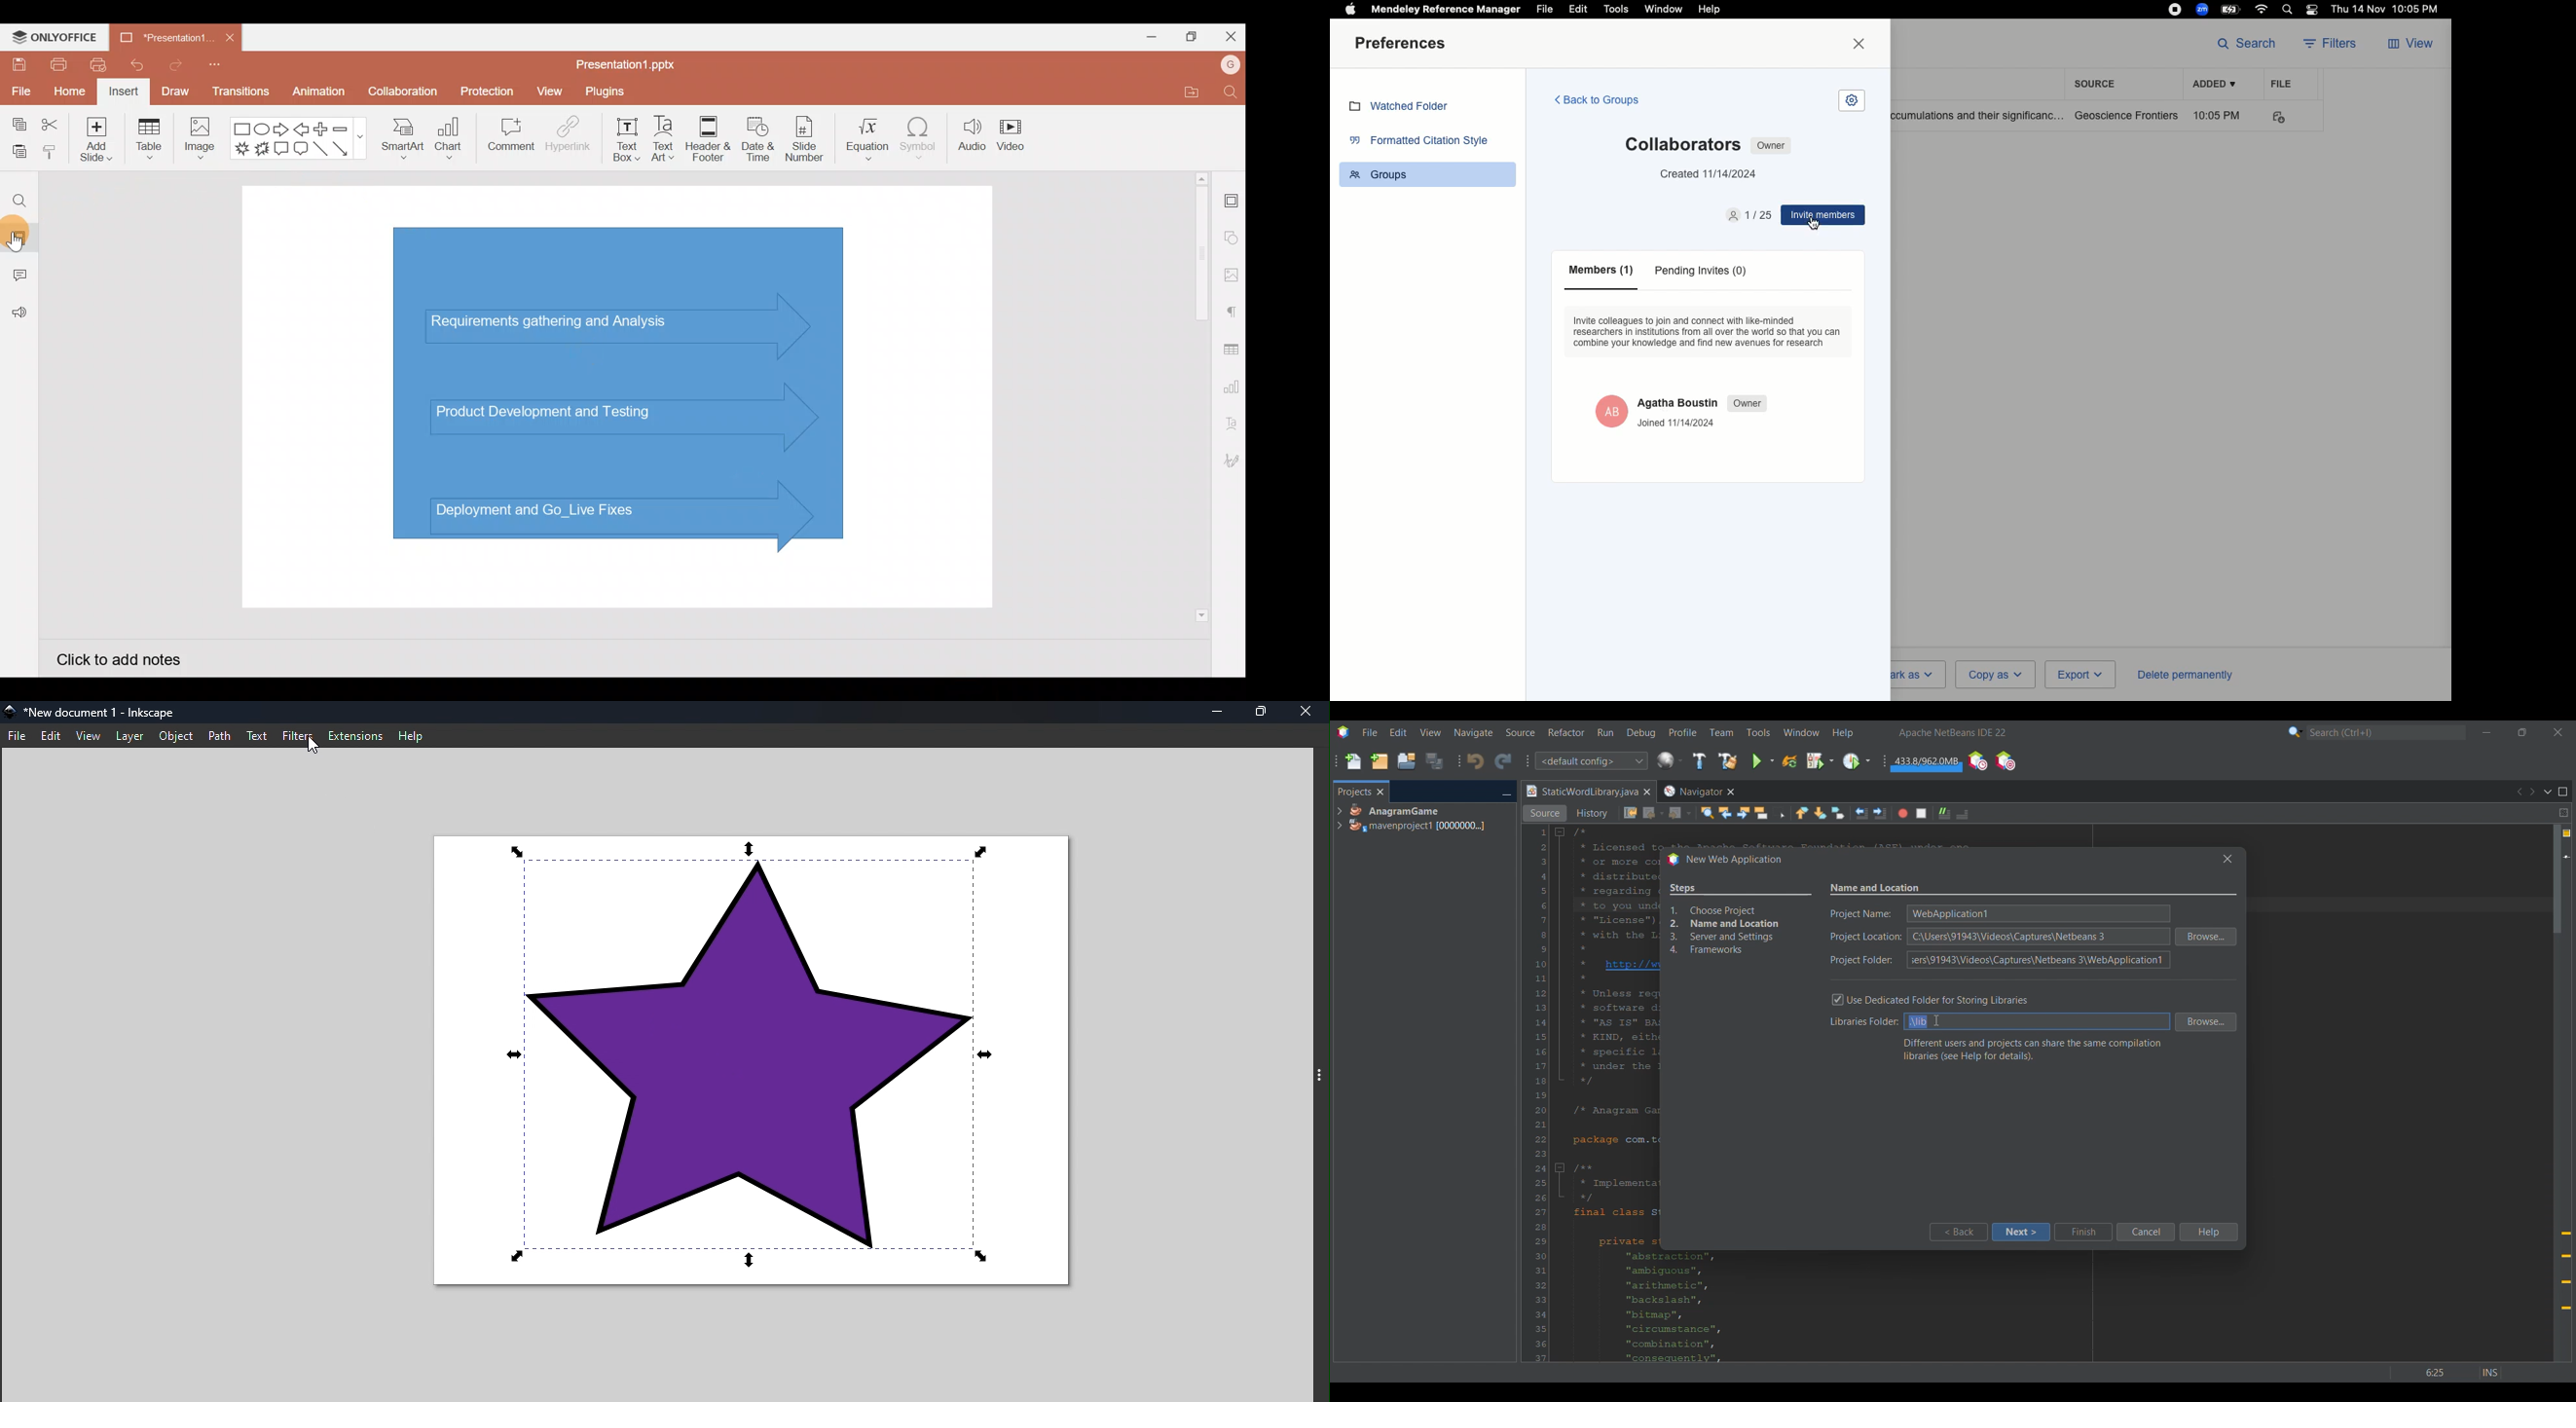  What do you see at coordinates (623, 140) in the screenshot?
I see `Text box` at bounding box center [623, 140].